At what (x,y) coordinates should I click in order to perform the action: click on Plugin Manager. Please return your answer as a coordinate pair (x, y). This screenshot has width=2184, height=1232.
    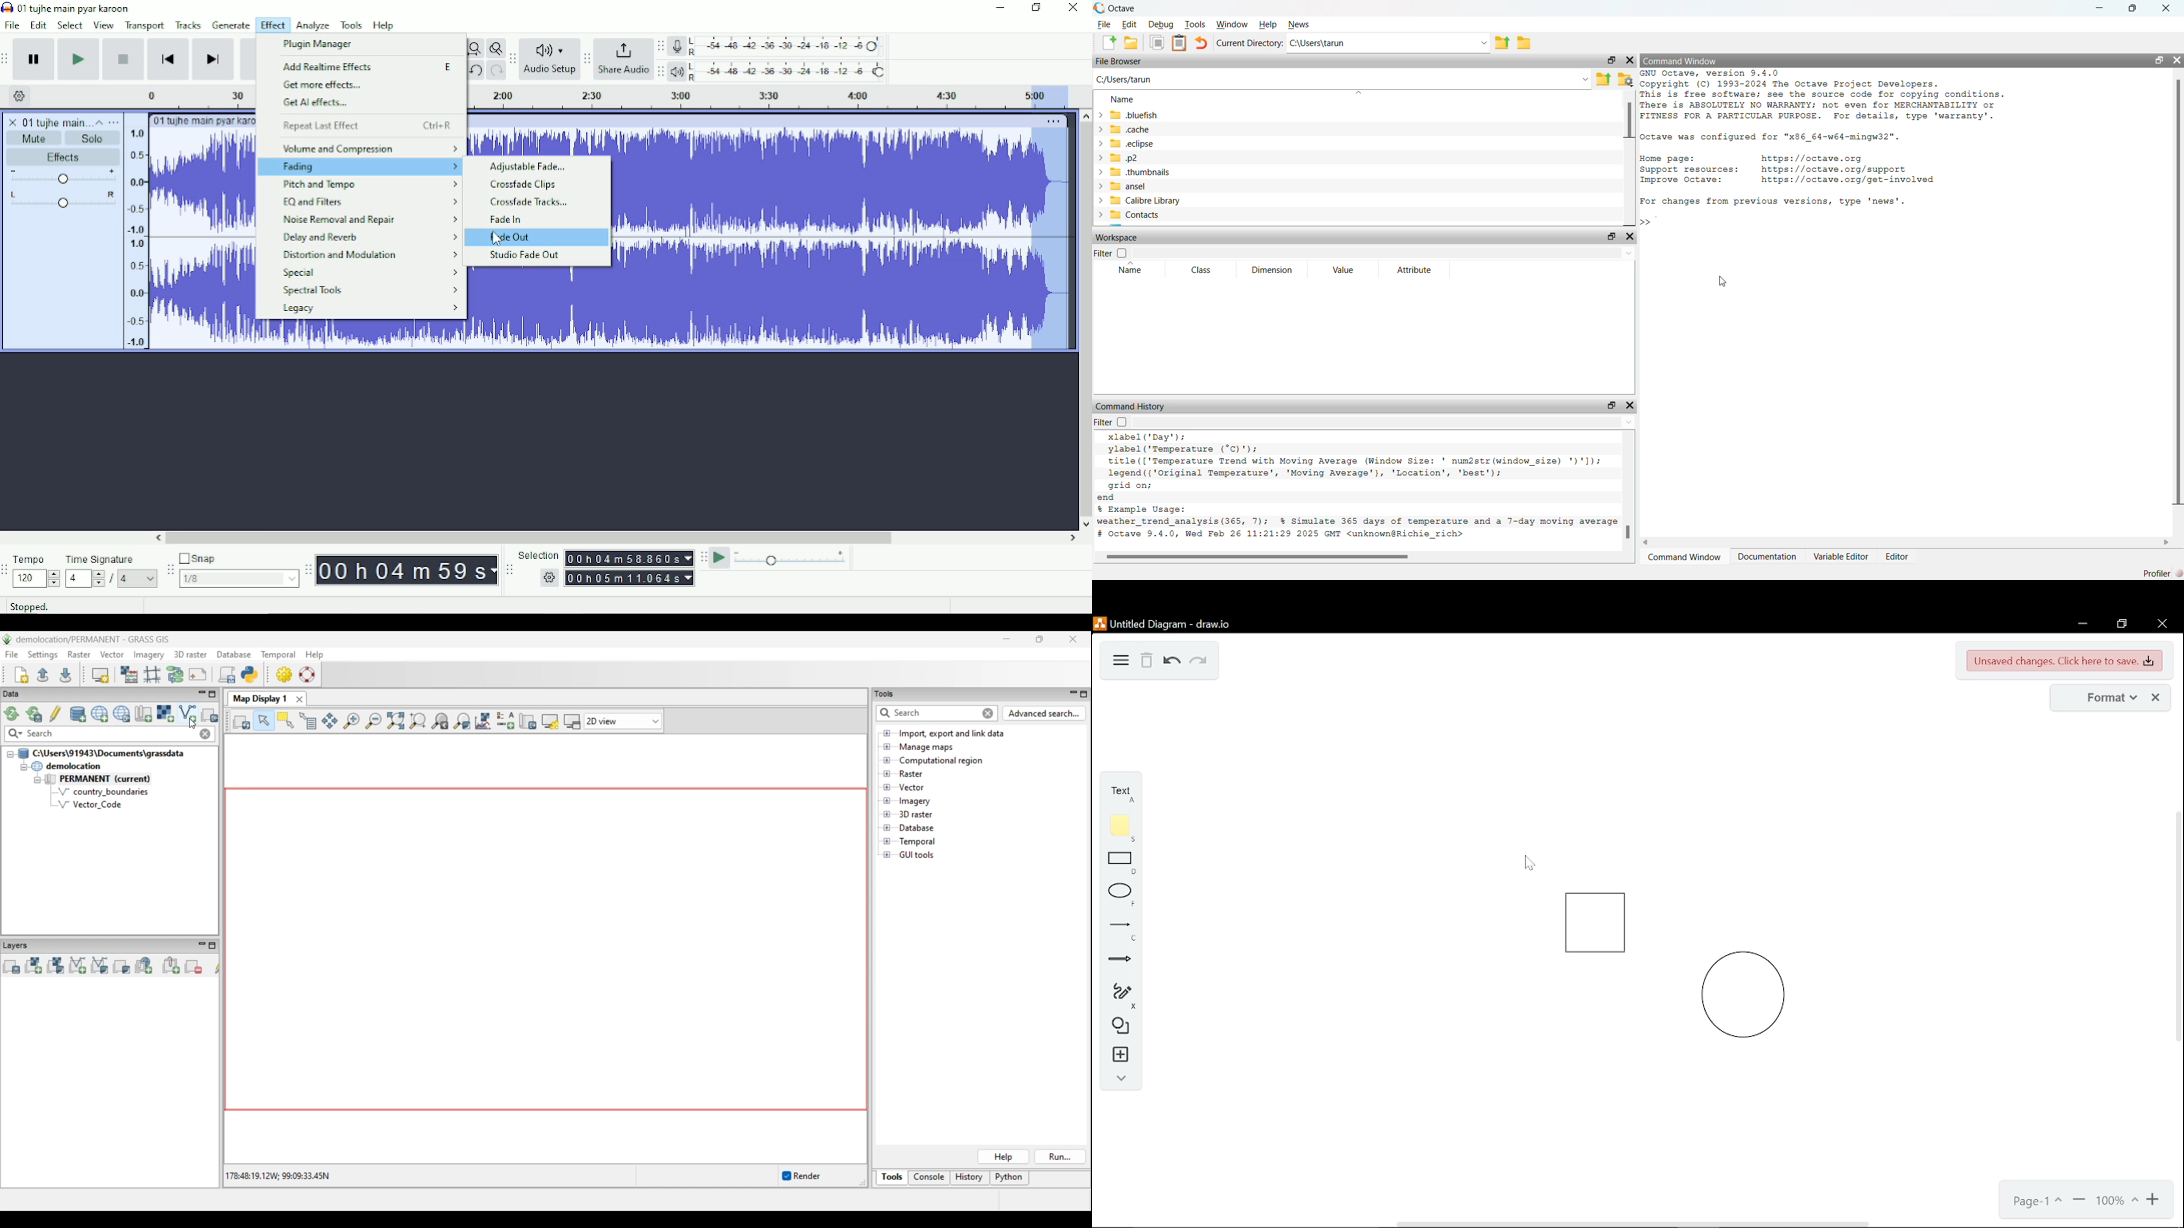
    Looking at the image, I should click on (317, 44).